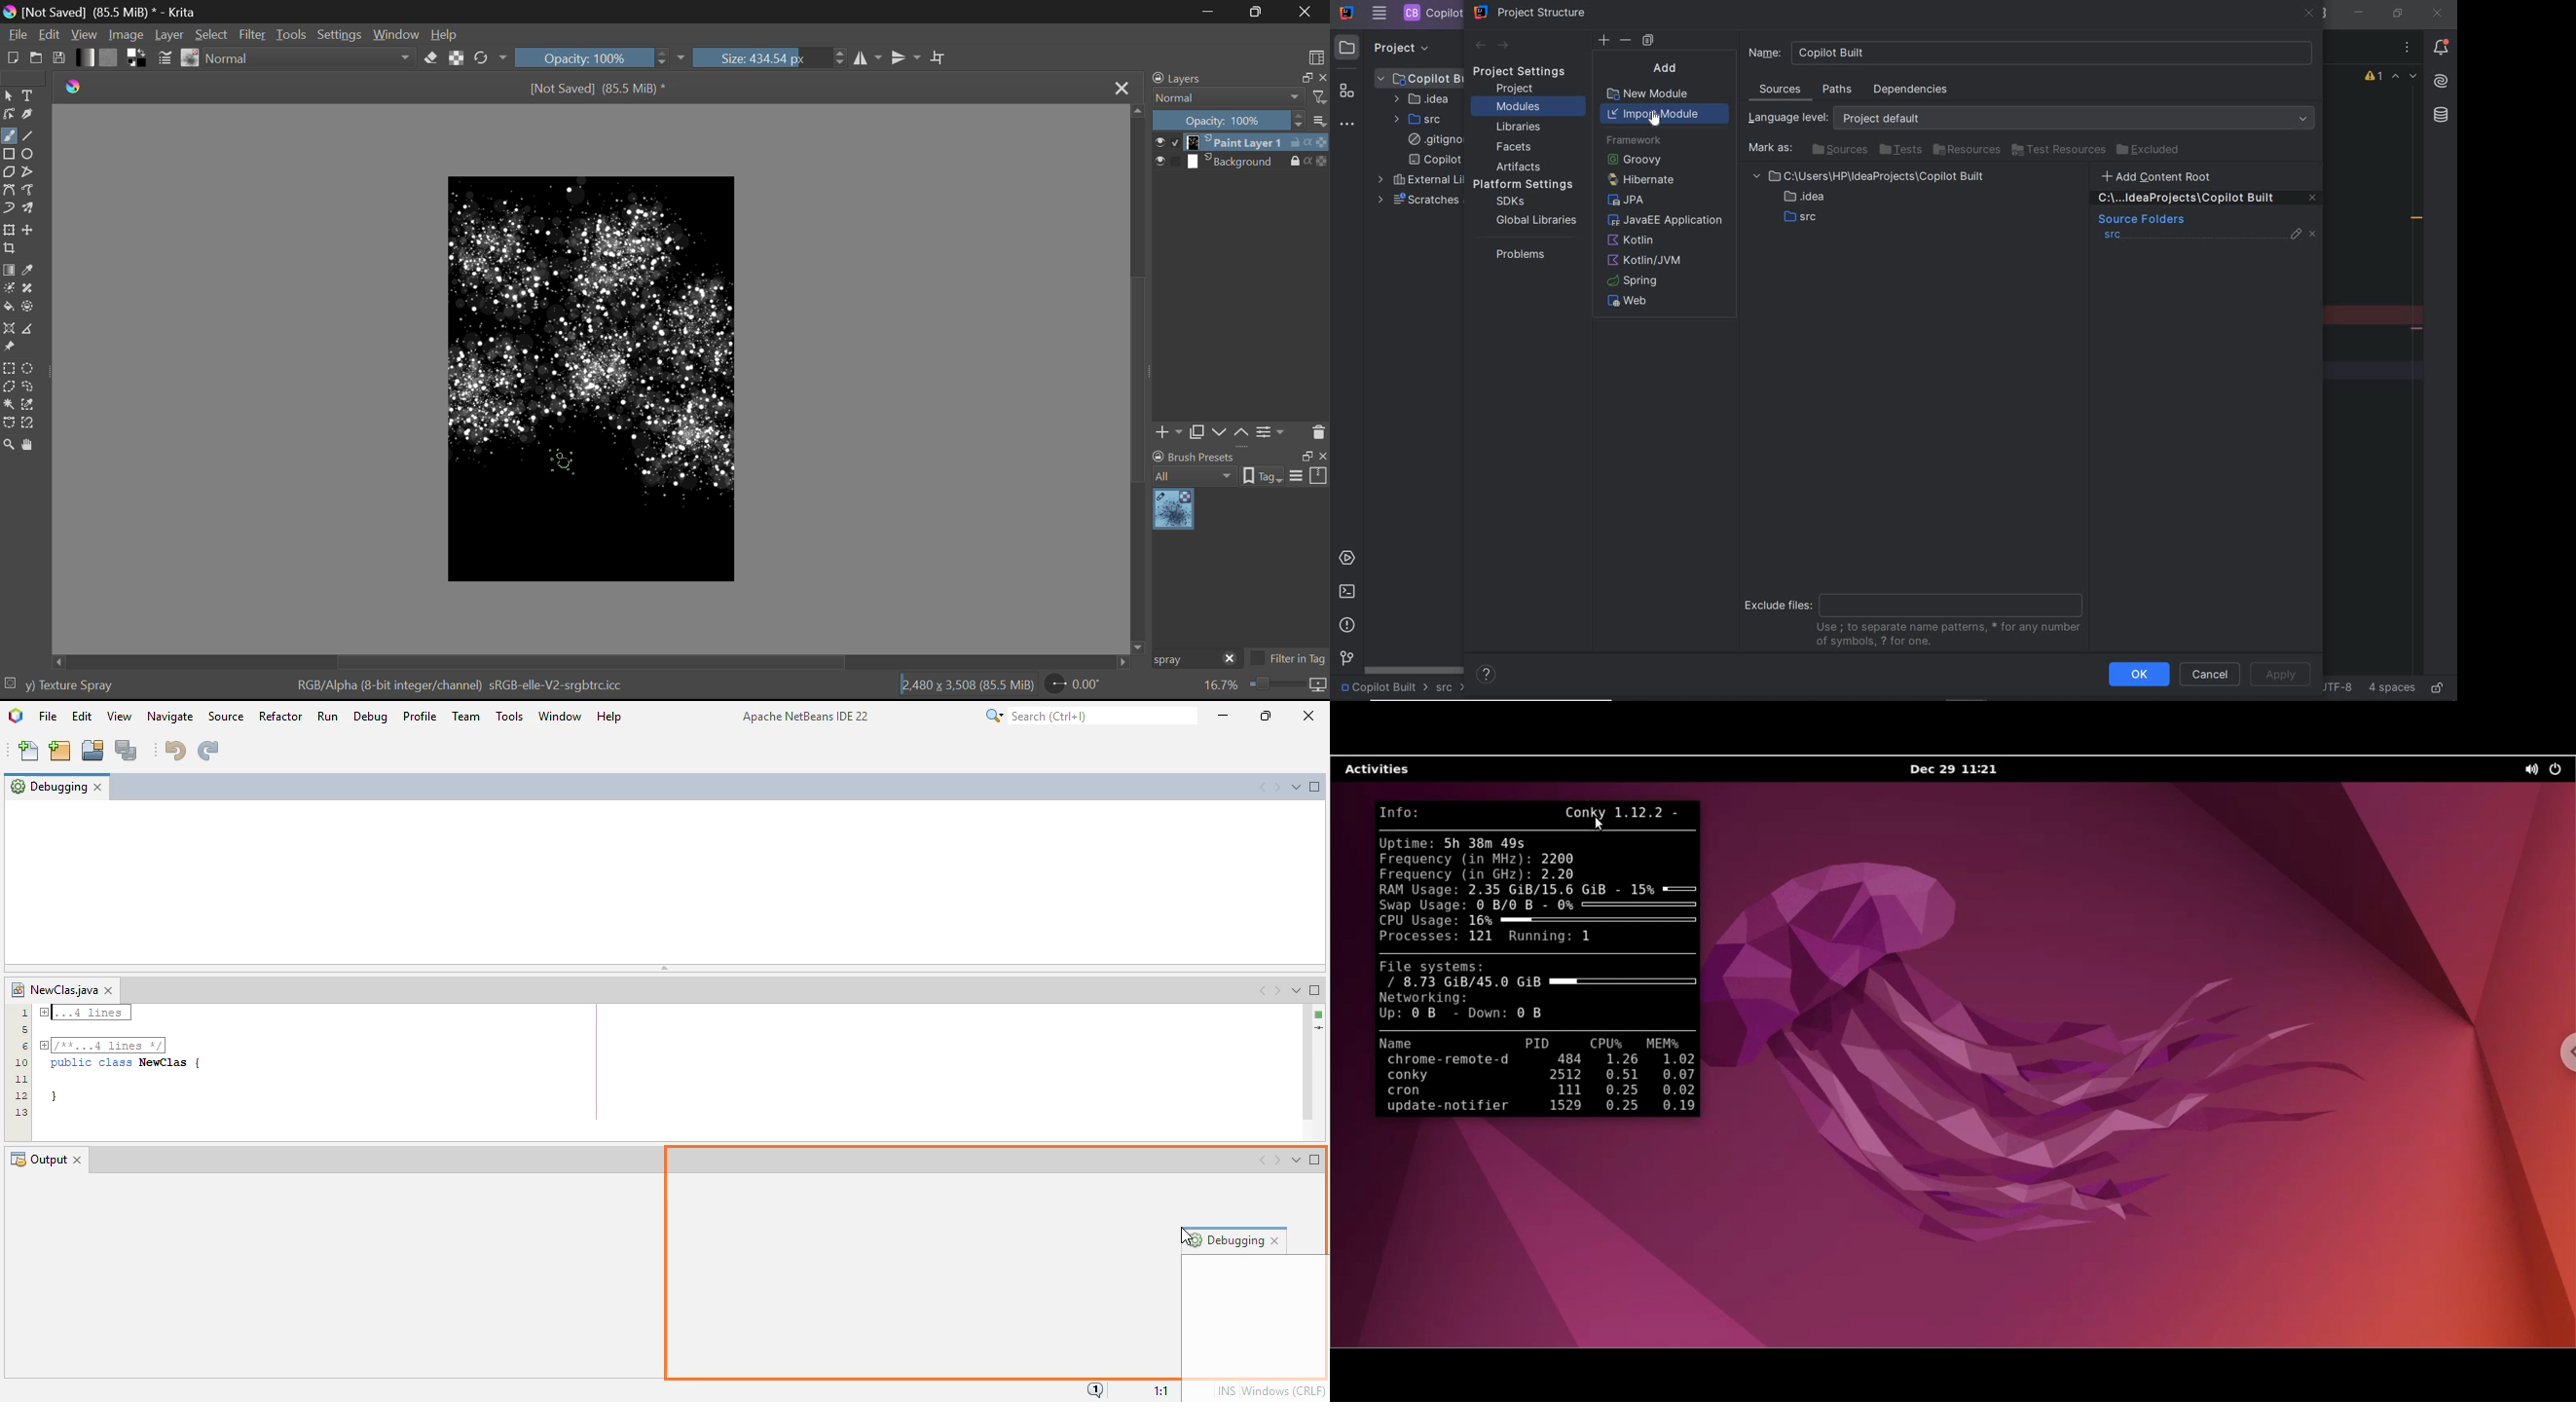  What do you see at coordinates (12, 13) in the screenshot?
I see `logo` at bounding box center [12, 13].